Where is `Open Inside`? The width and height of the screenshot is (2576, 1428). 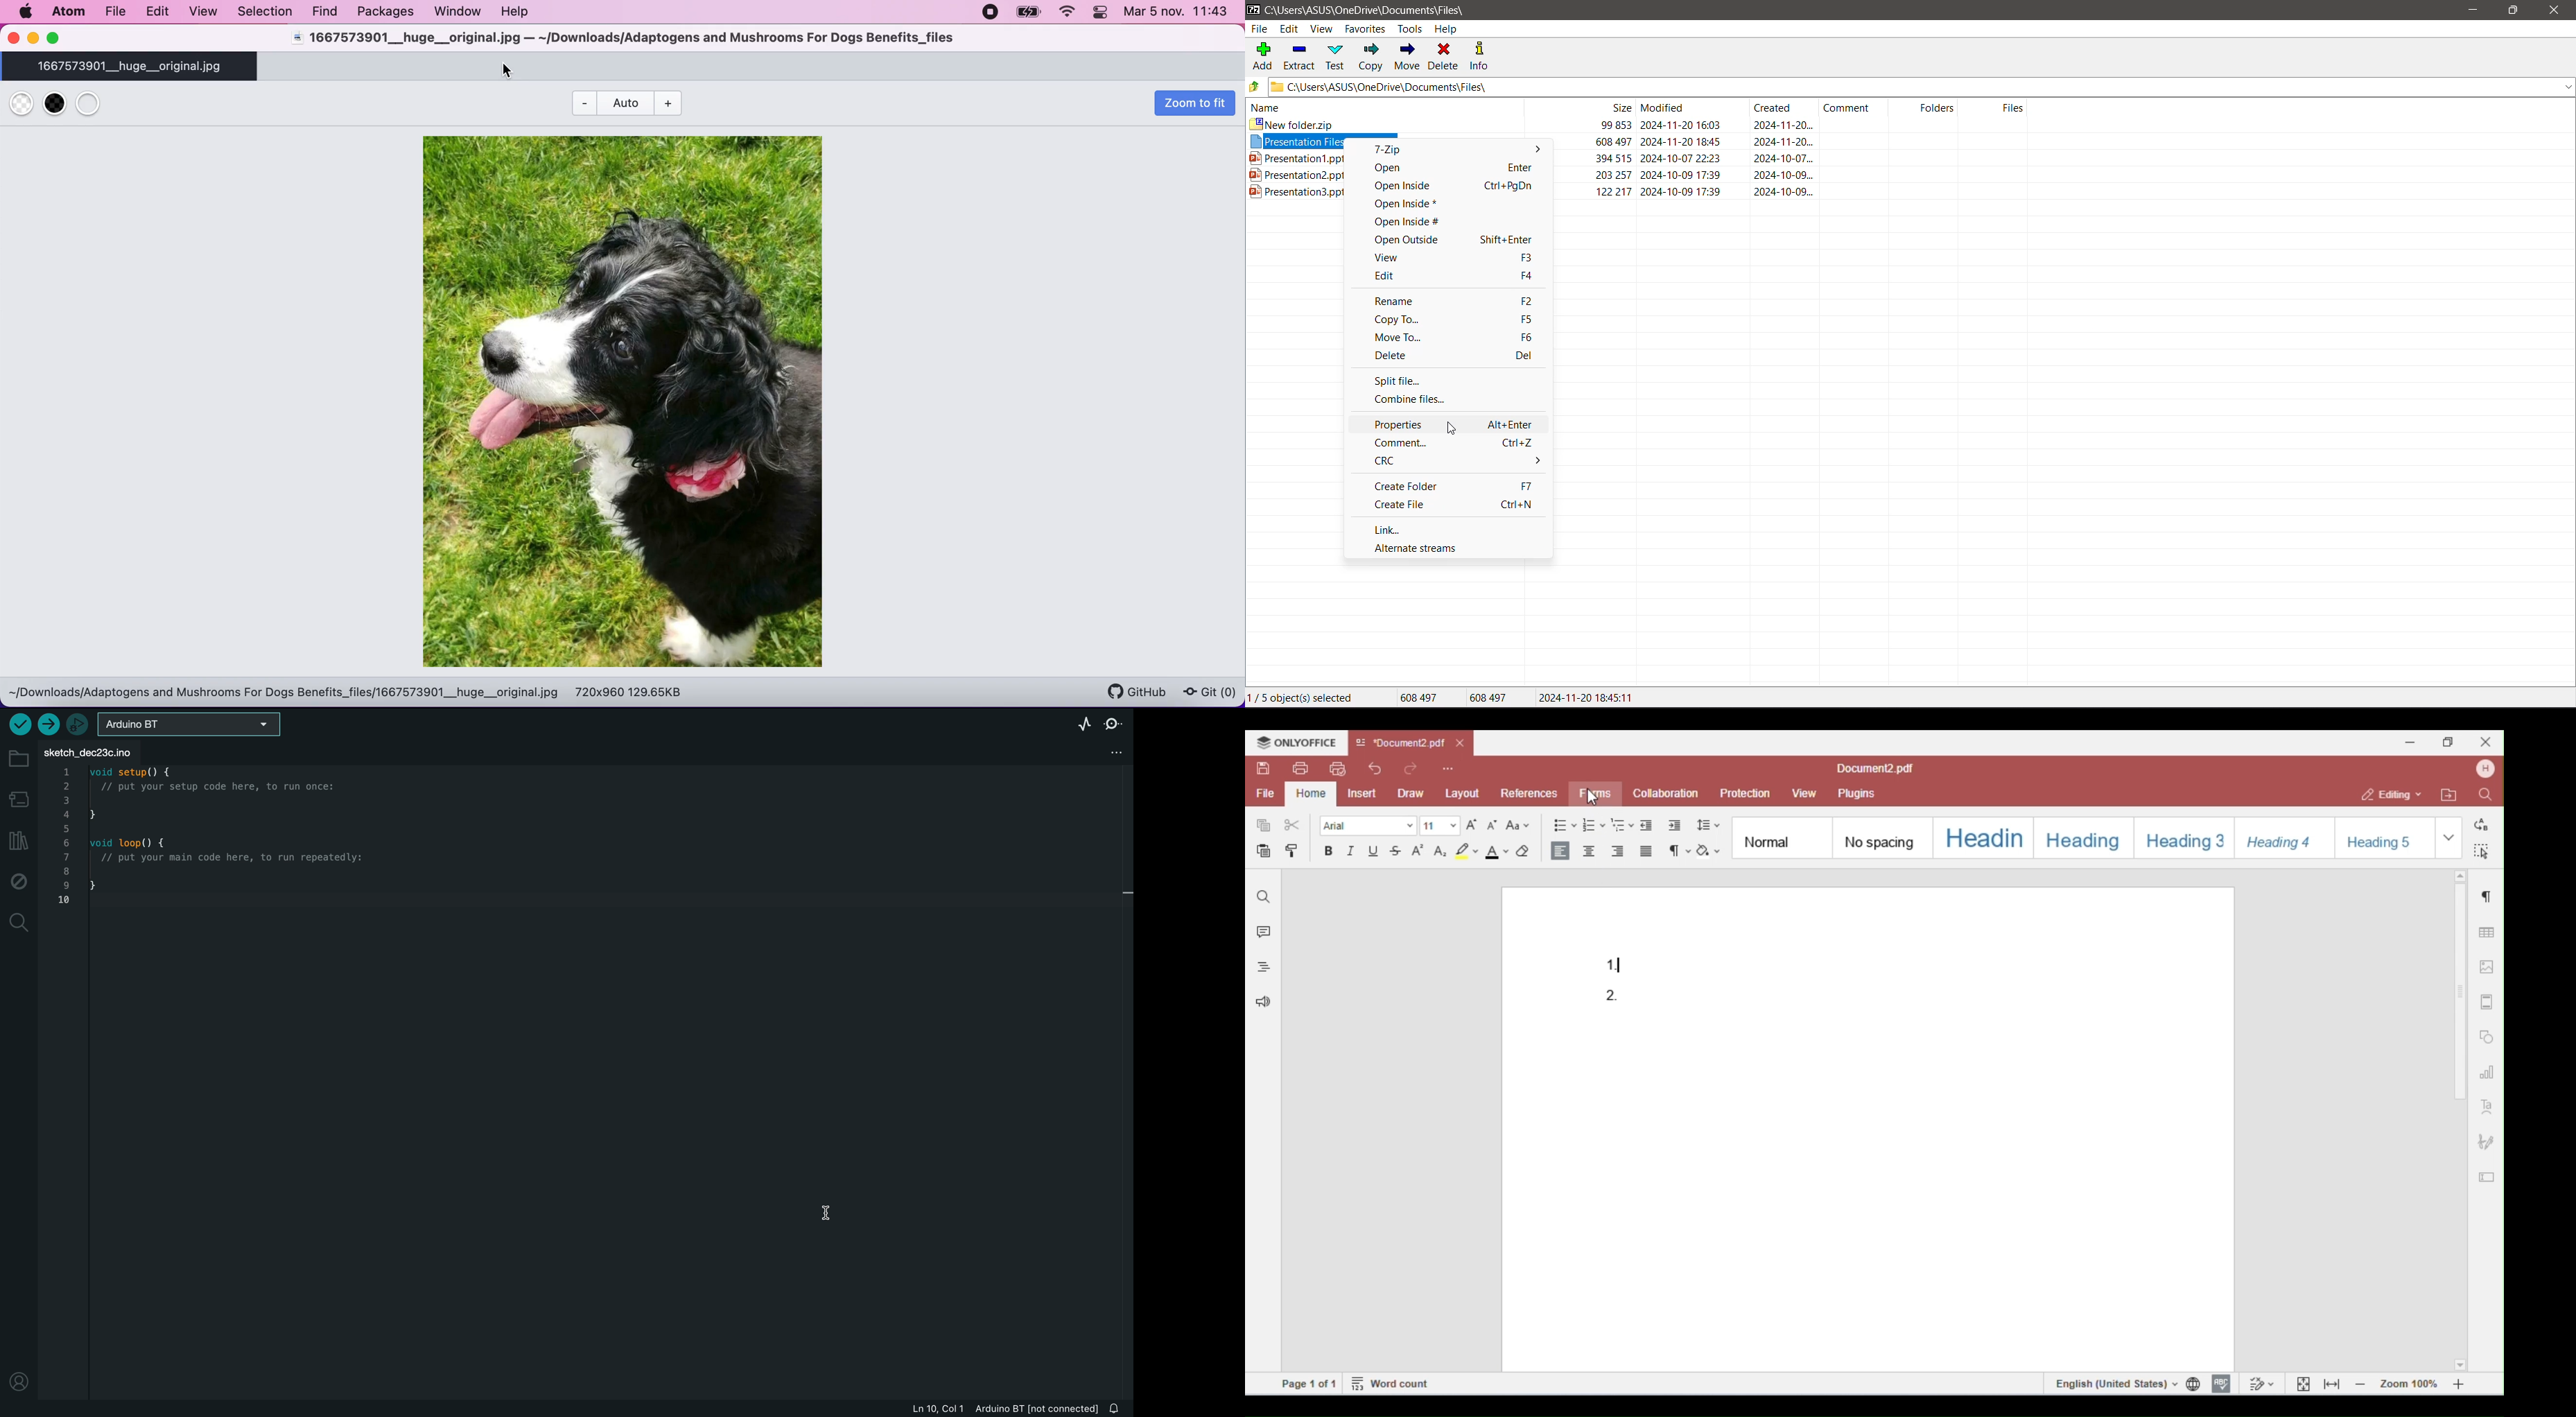 Open Inside is located at coordinates (1453, 186).